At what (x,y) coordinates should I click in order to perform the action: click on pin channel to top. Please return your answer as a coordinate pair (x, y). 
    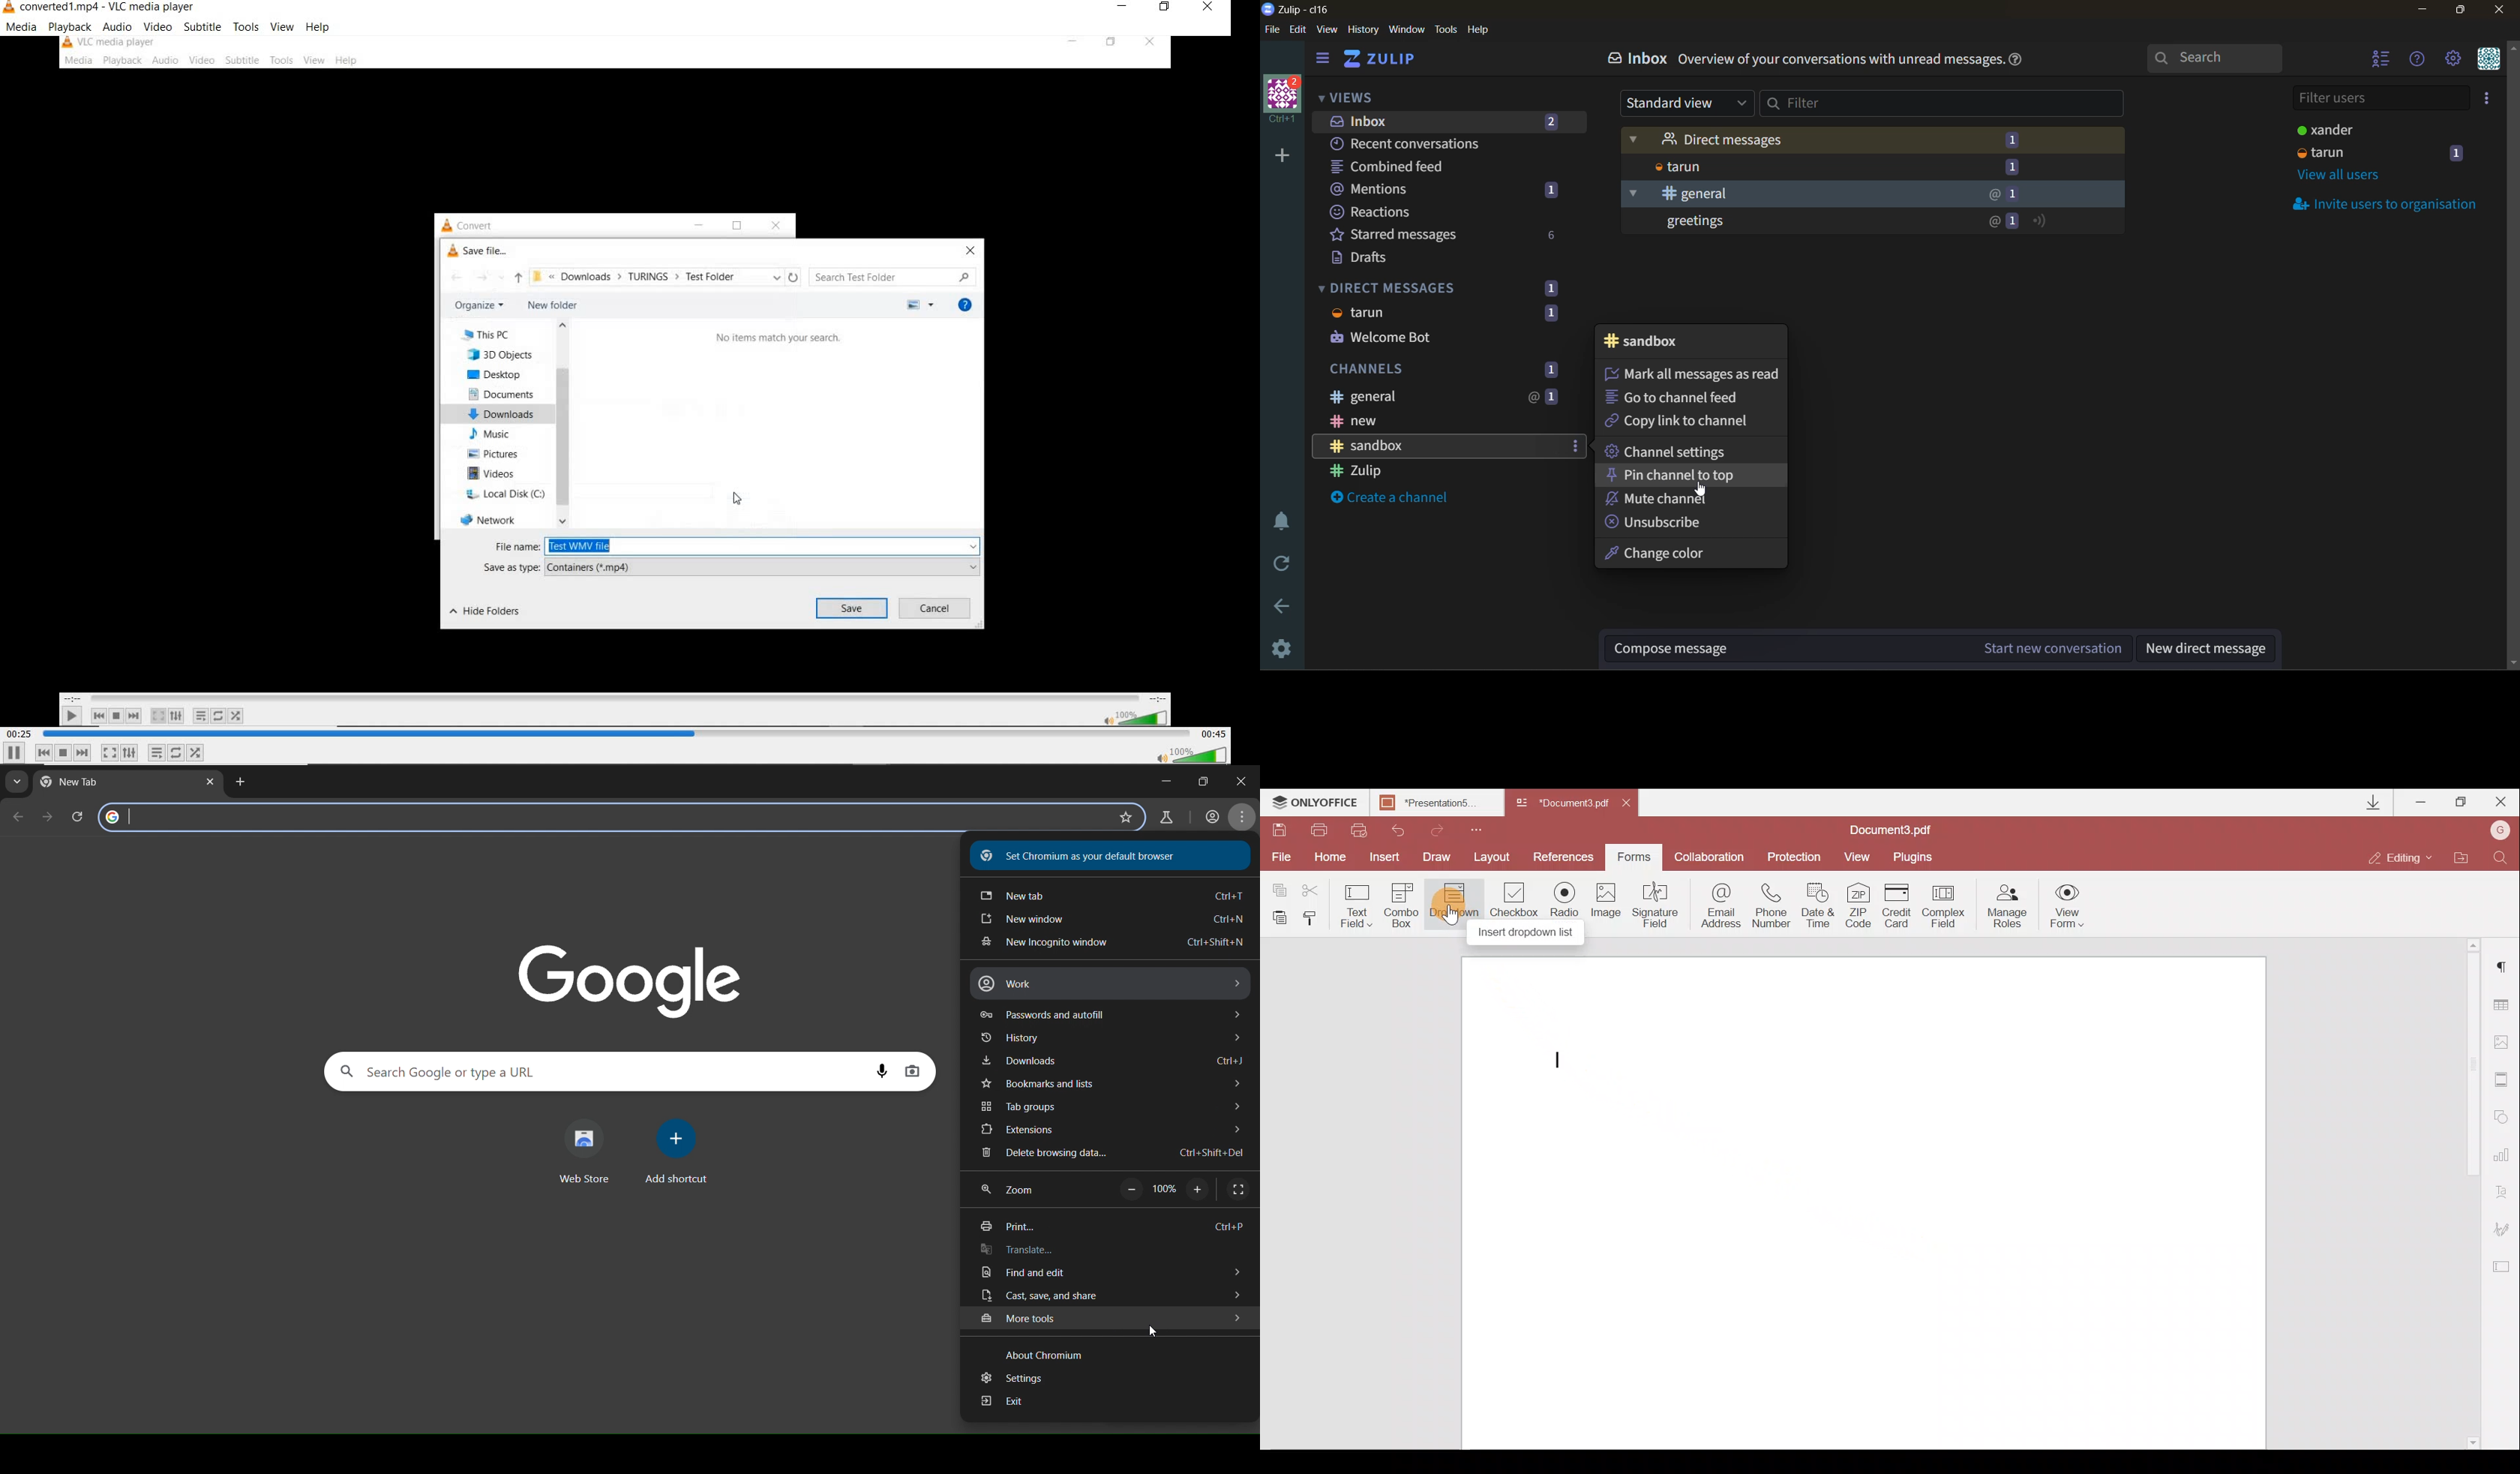
    Looking at the image, I should click on (1680, 475).